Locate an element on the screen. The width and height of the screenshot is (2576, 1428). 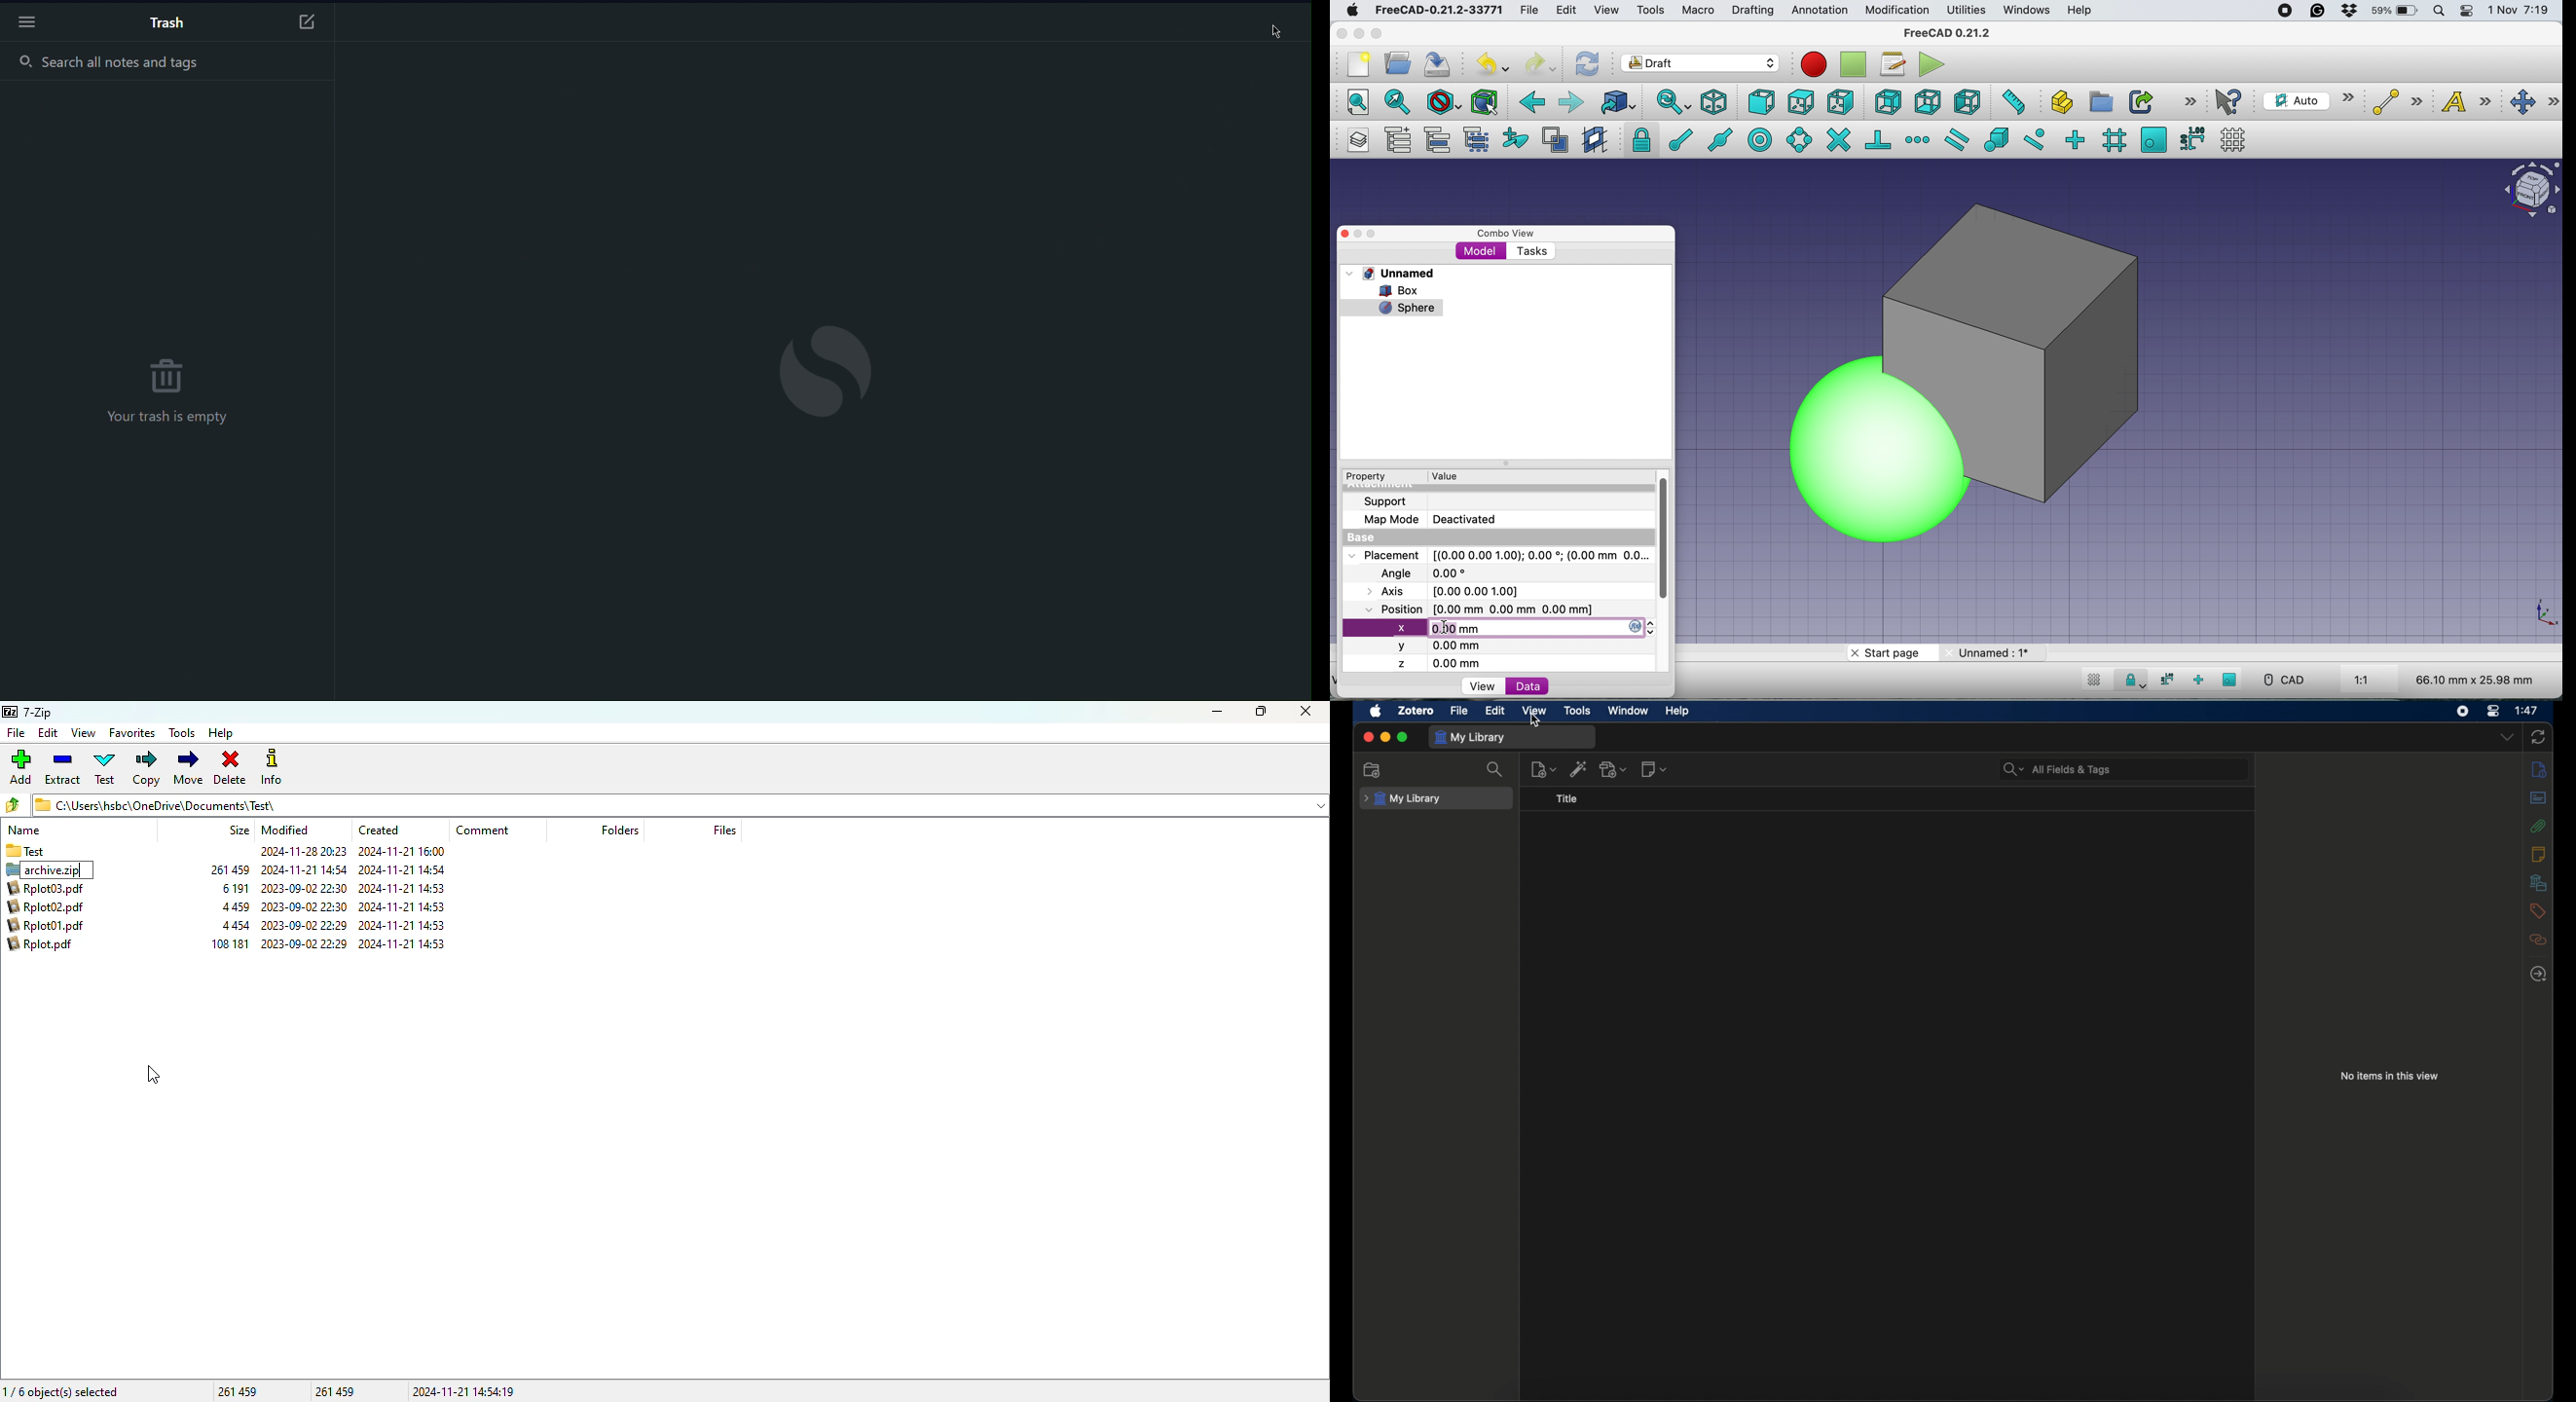
macros is located at coordinates (1892, 64).